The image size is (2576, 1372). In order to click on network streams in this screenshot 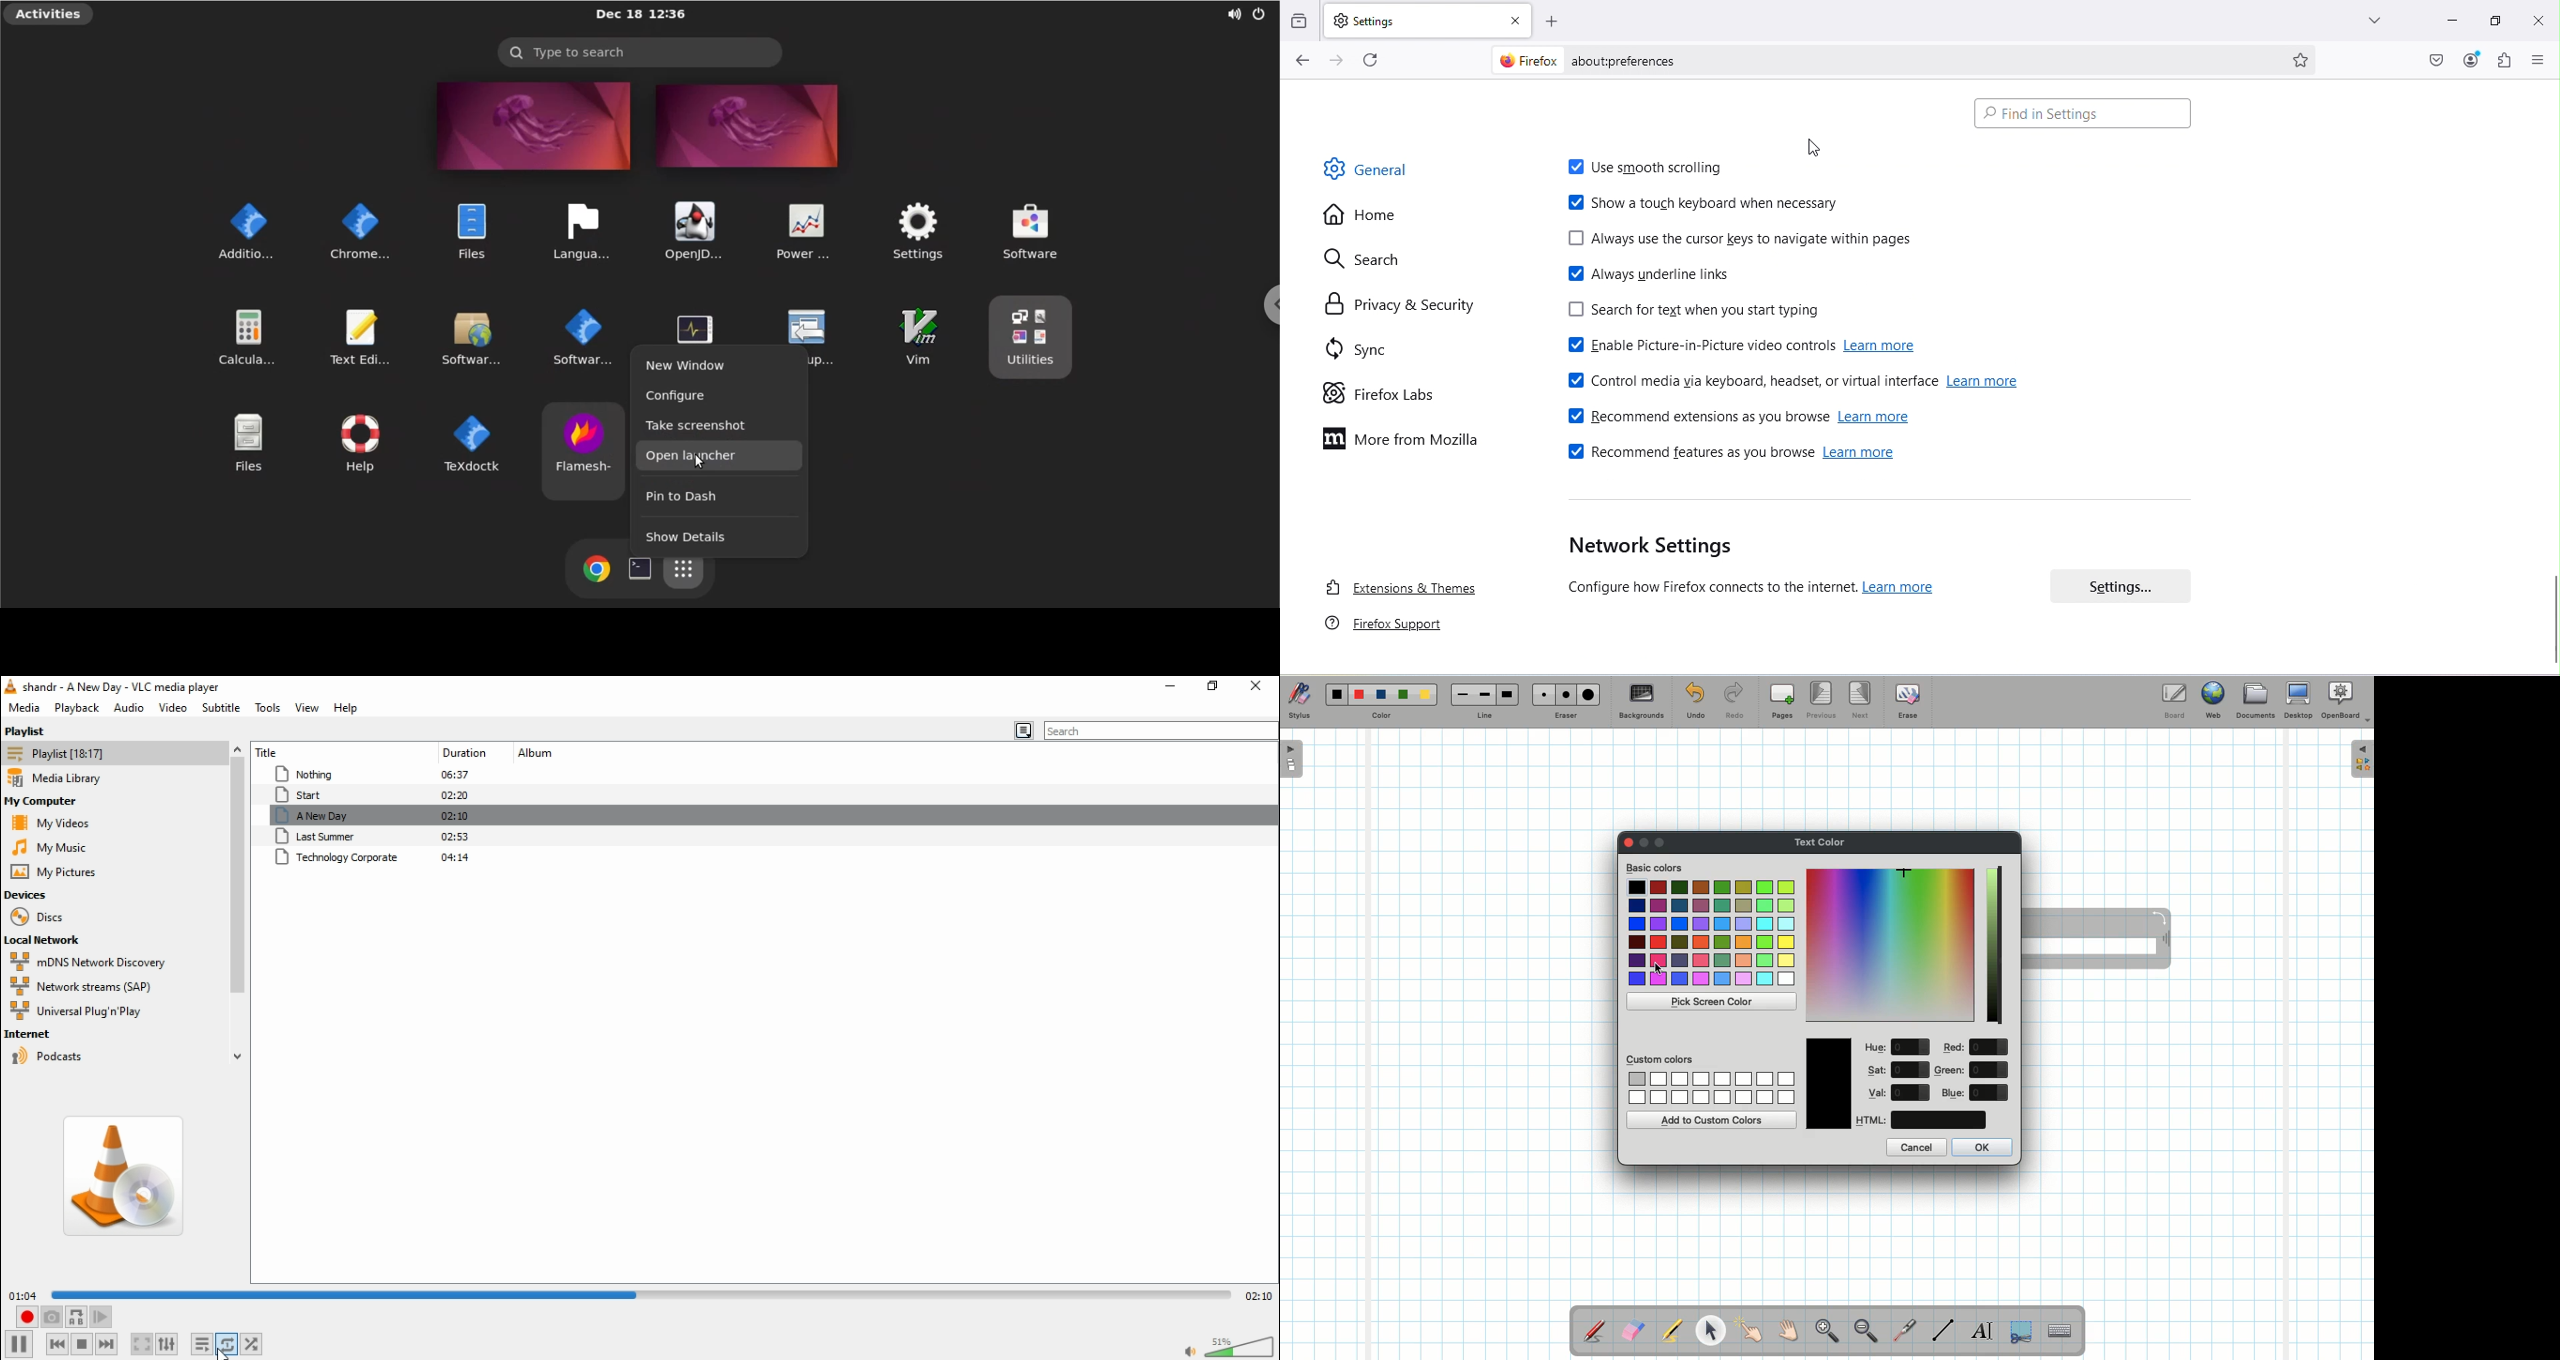, I will do `click(87, 988)`.